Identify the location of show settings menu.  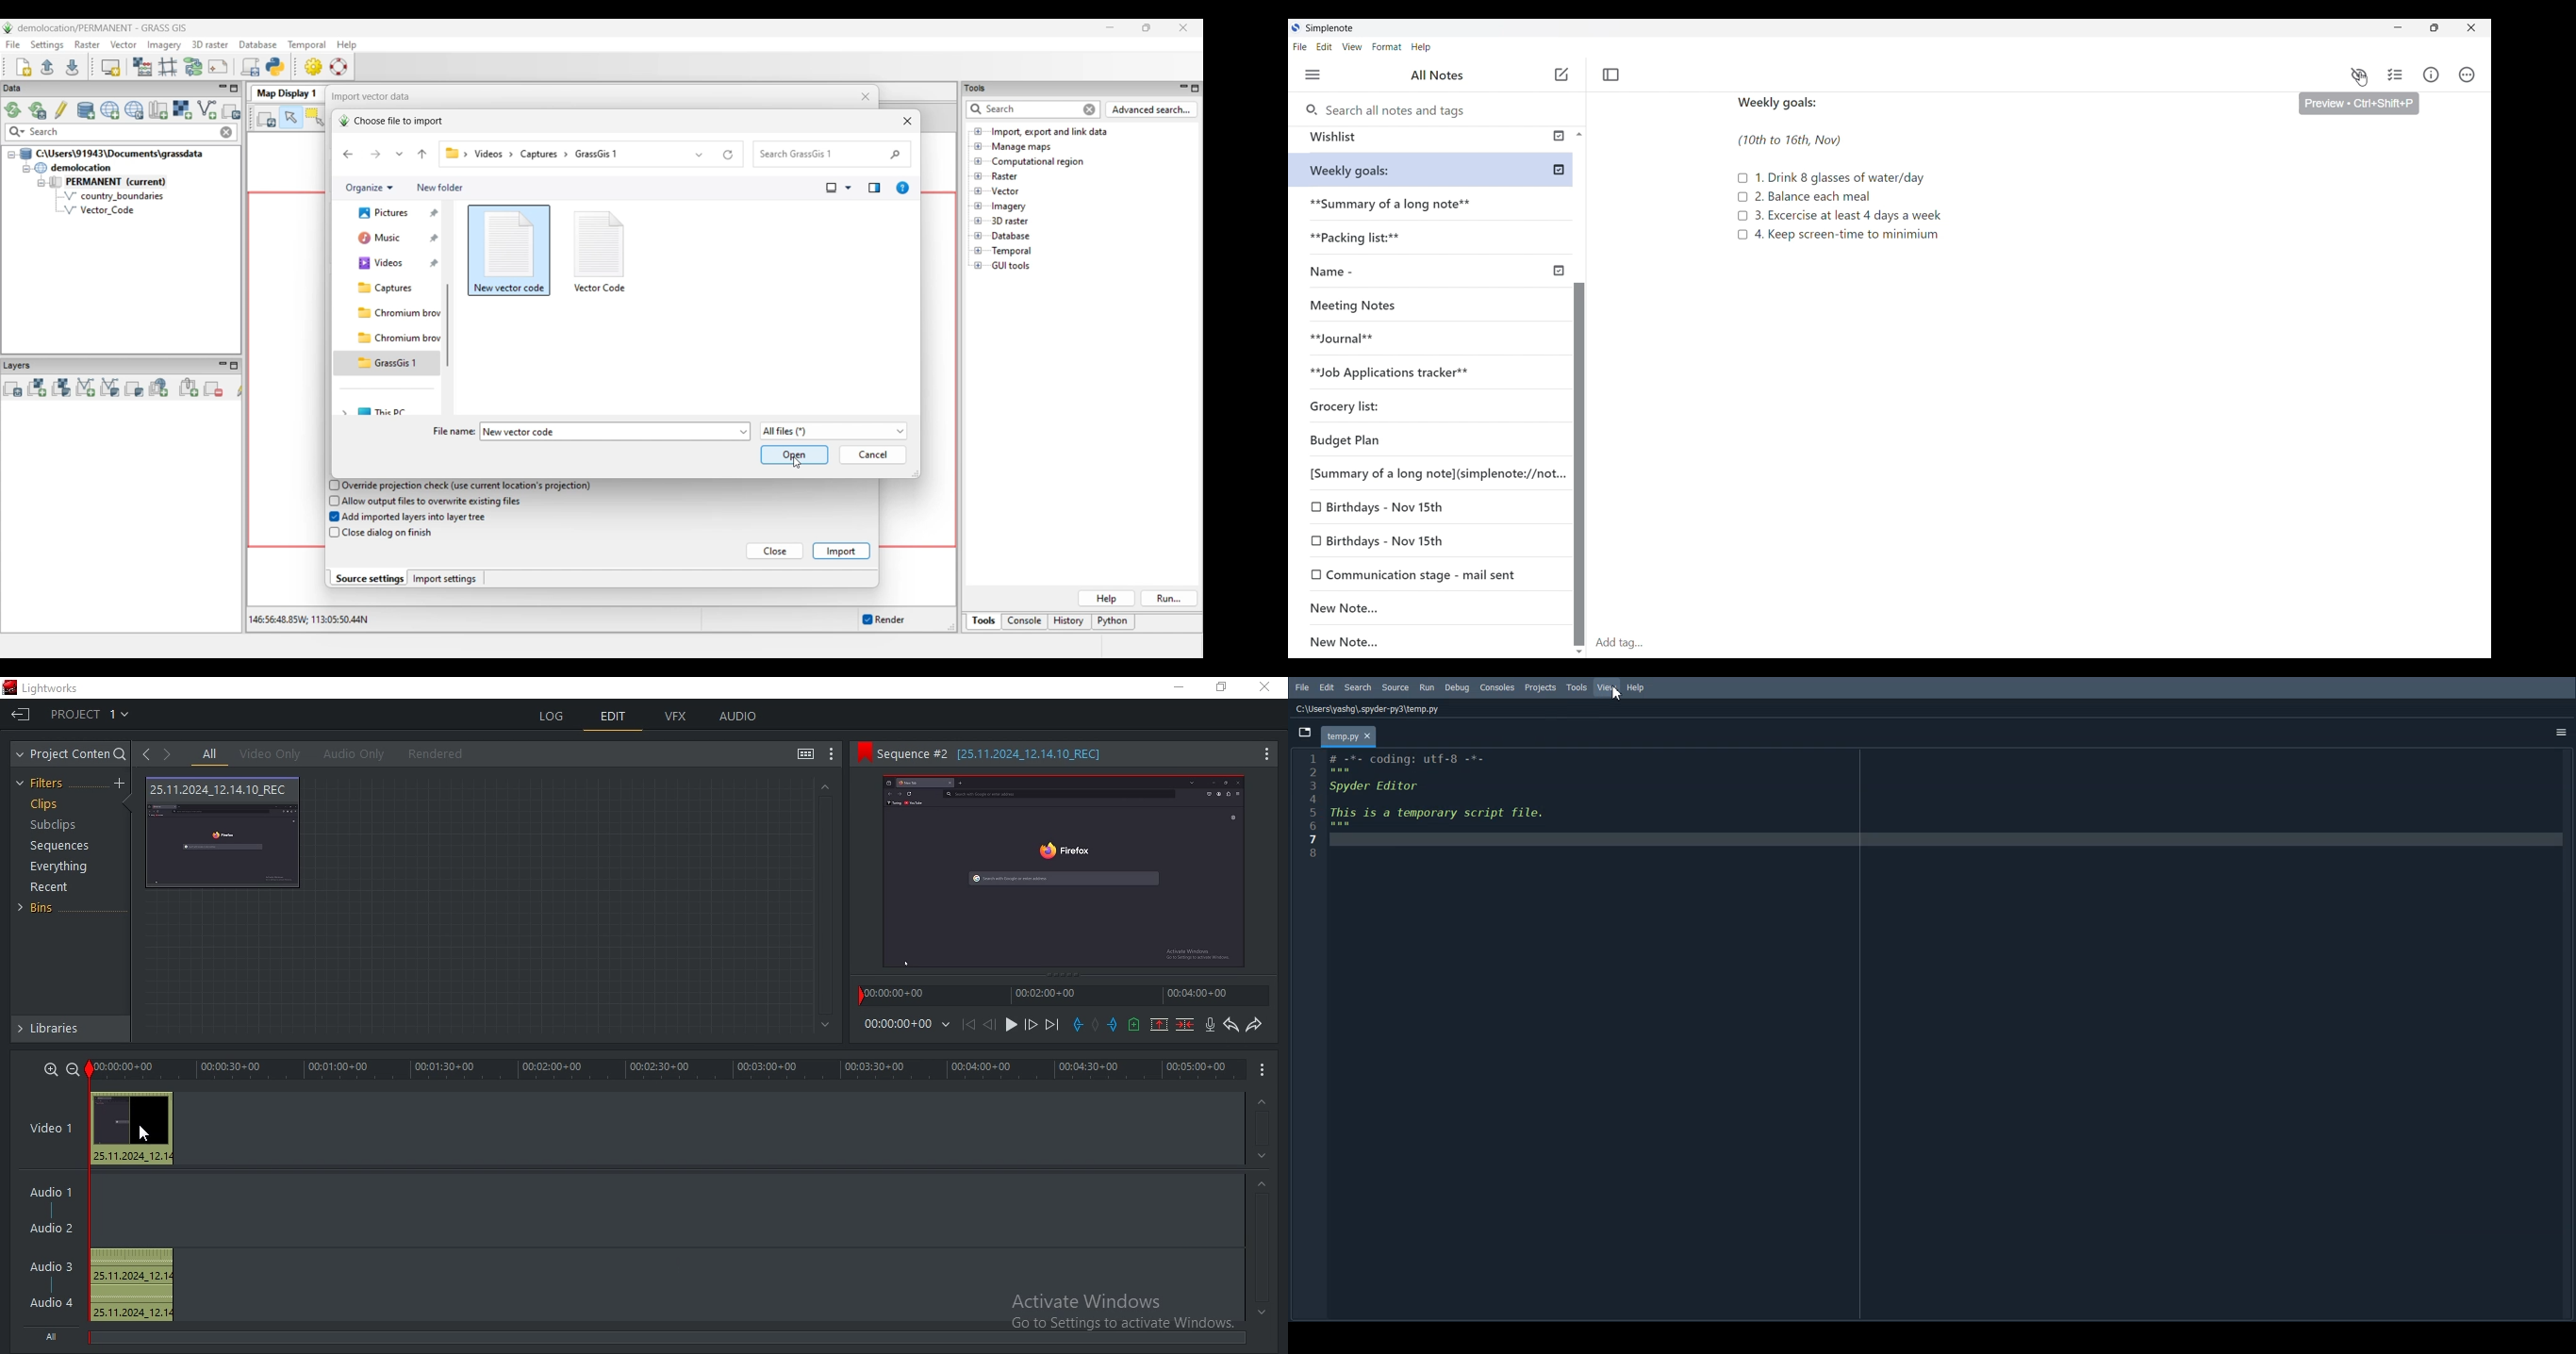
(834, 754).